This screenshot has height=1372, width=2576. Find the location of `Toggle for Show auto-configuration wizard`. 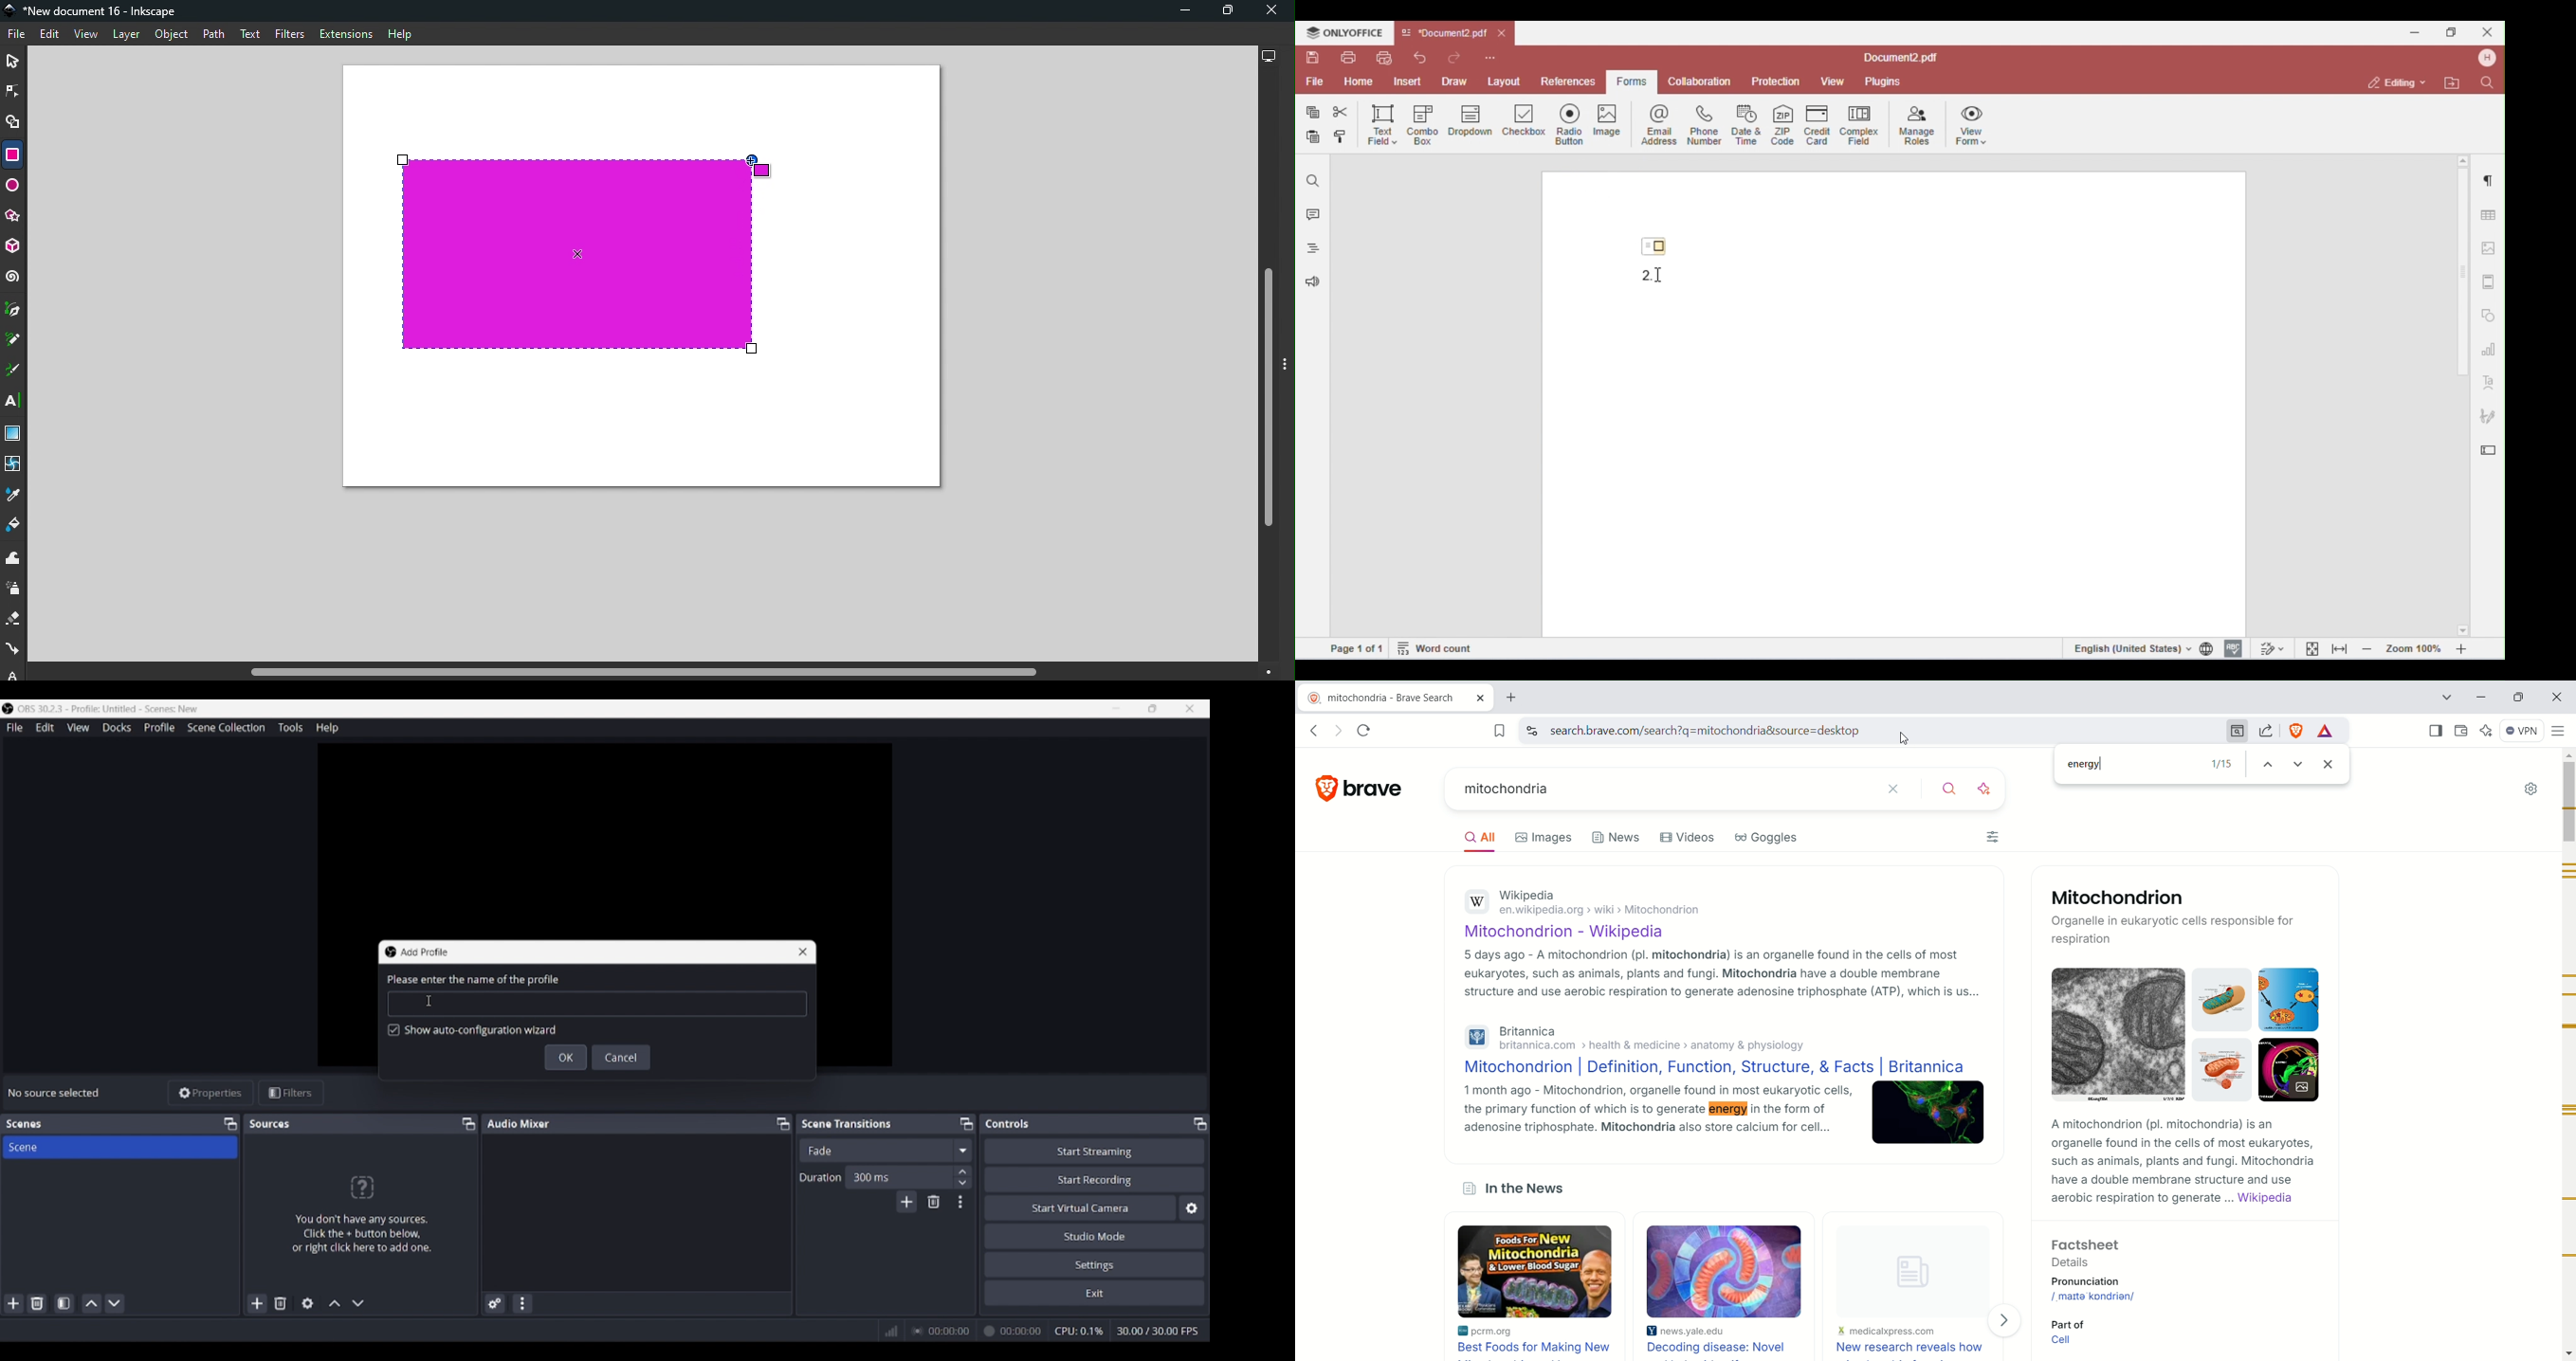

Toggle for Show auto-configuration wizard is located at coordinates (473, 1031).